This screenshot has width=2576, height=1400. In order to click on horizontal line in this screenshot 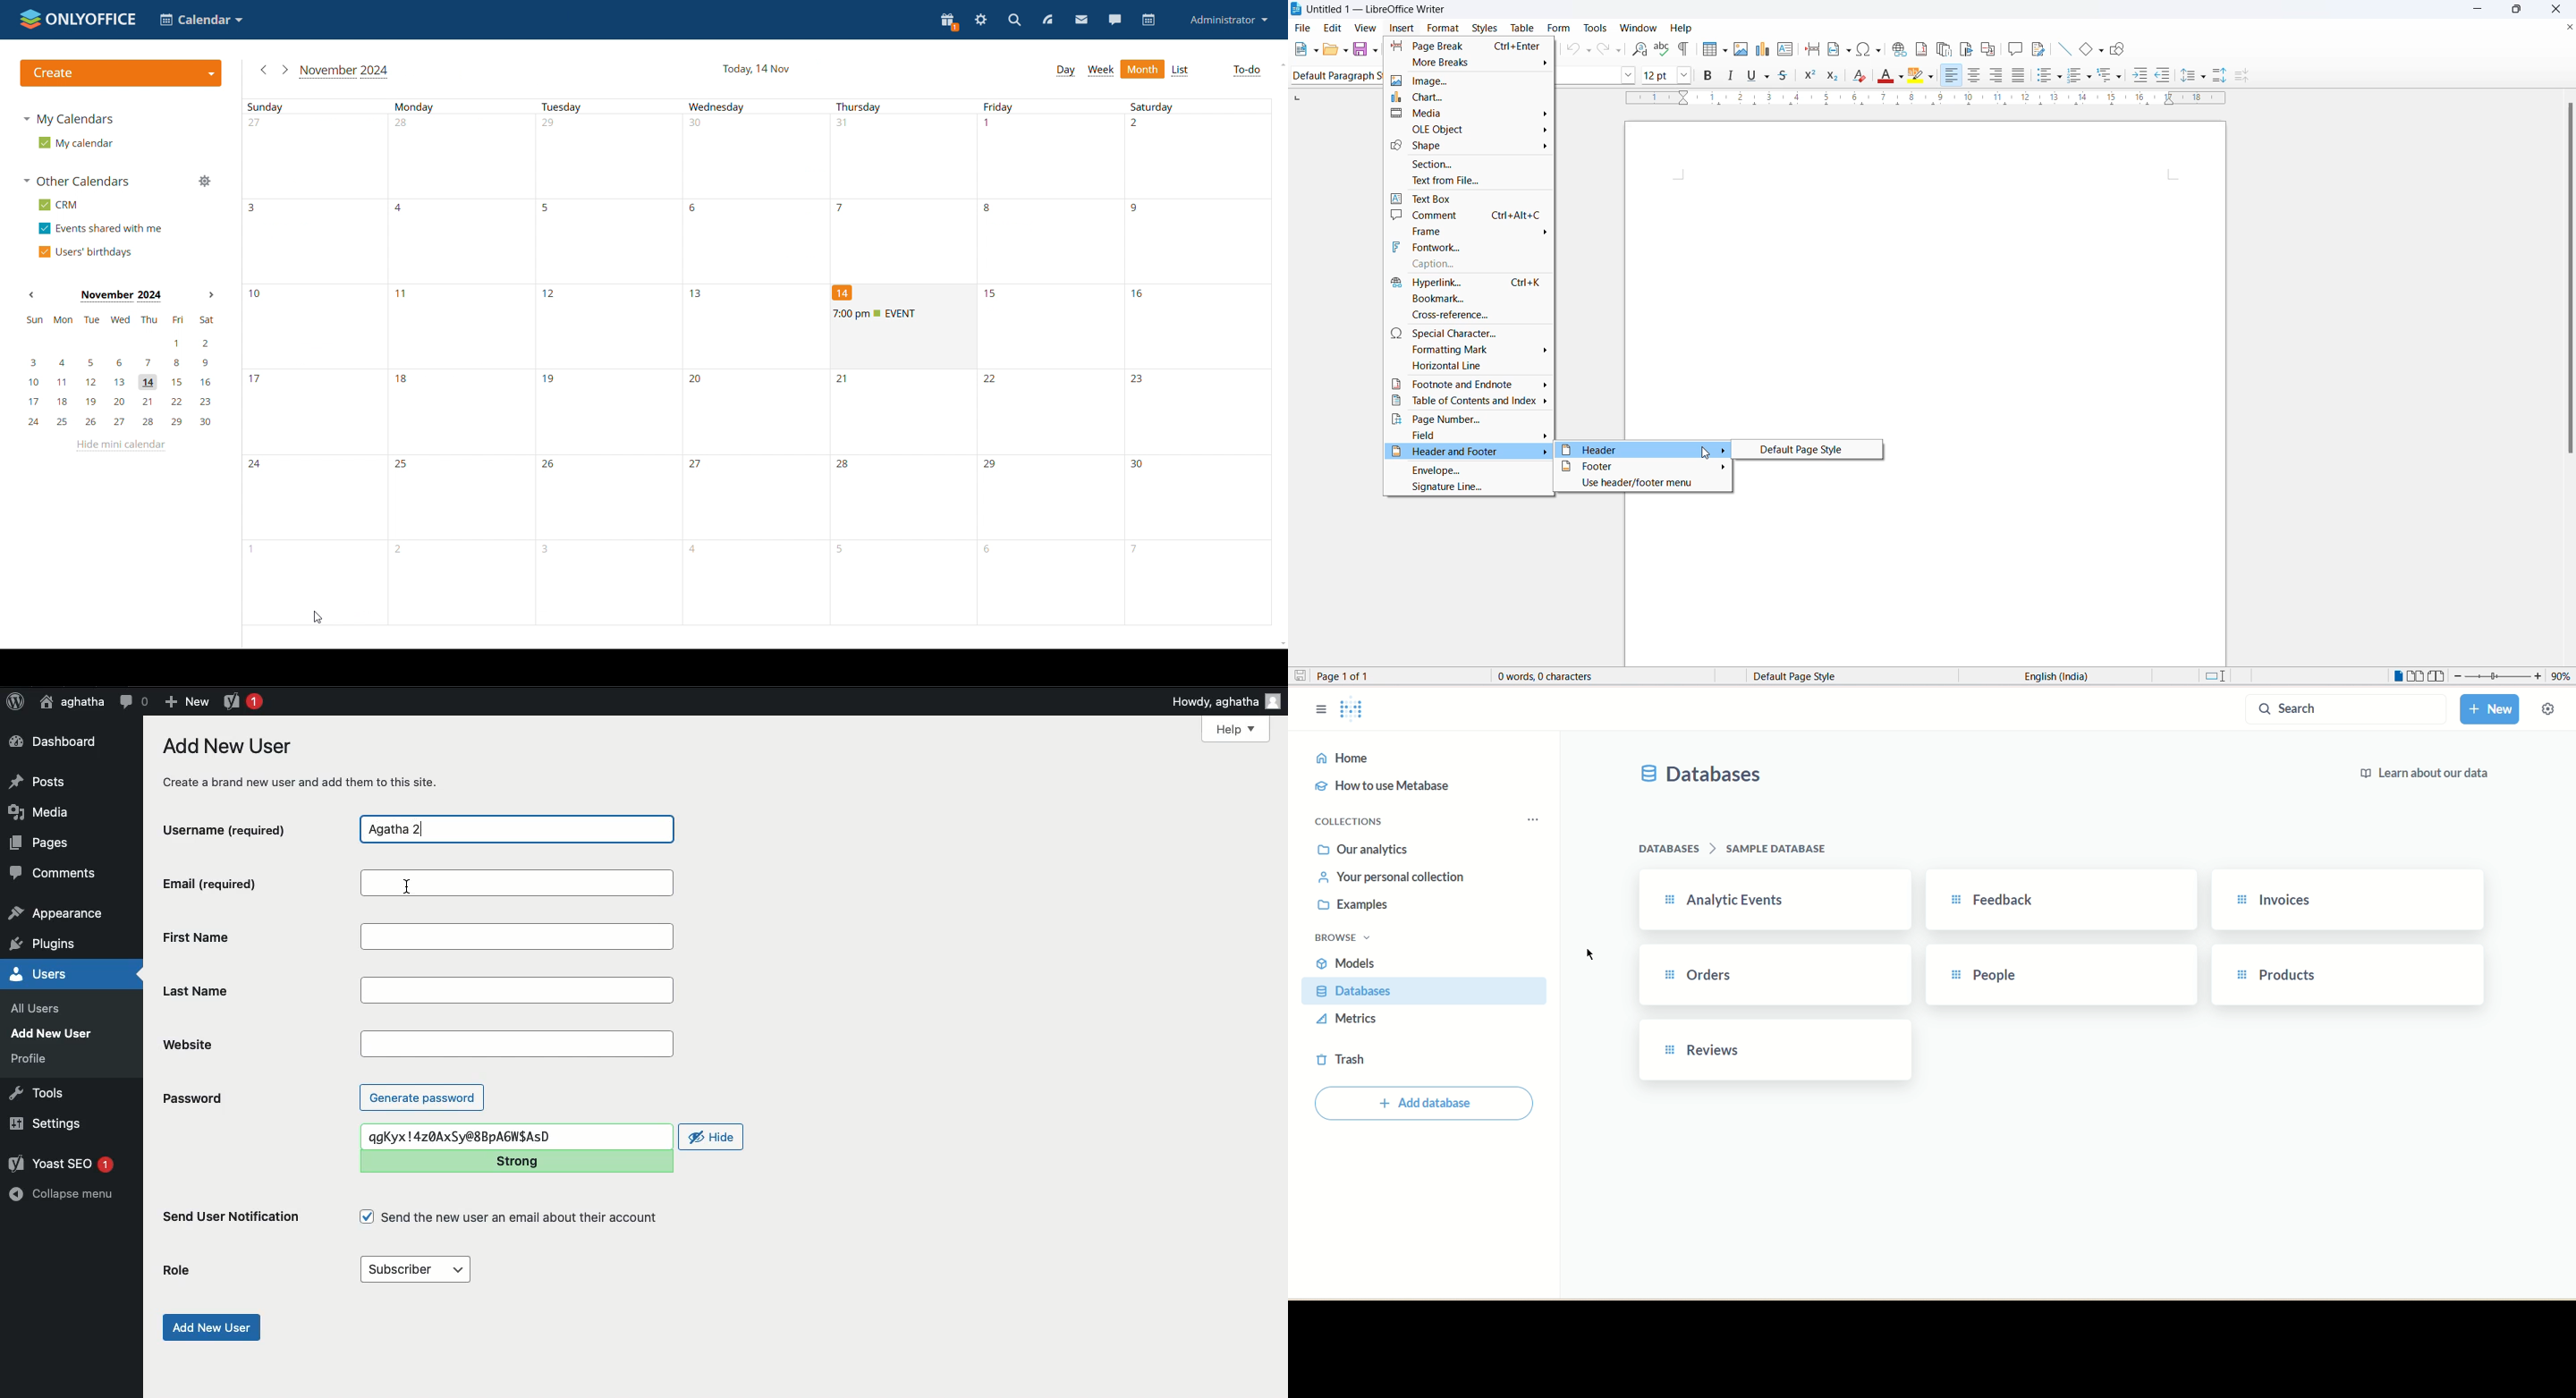, I will do `click(1467, 367)`.